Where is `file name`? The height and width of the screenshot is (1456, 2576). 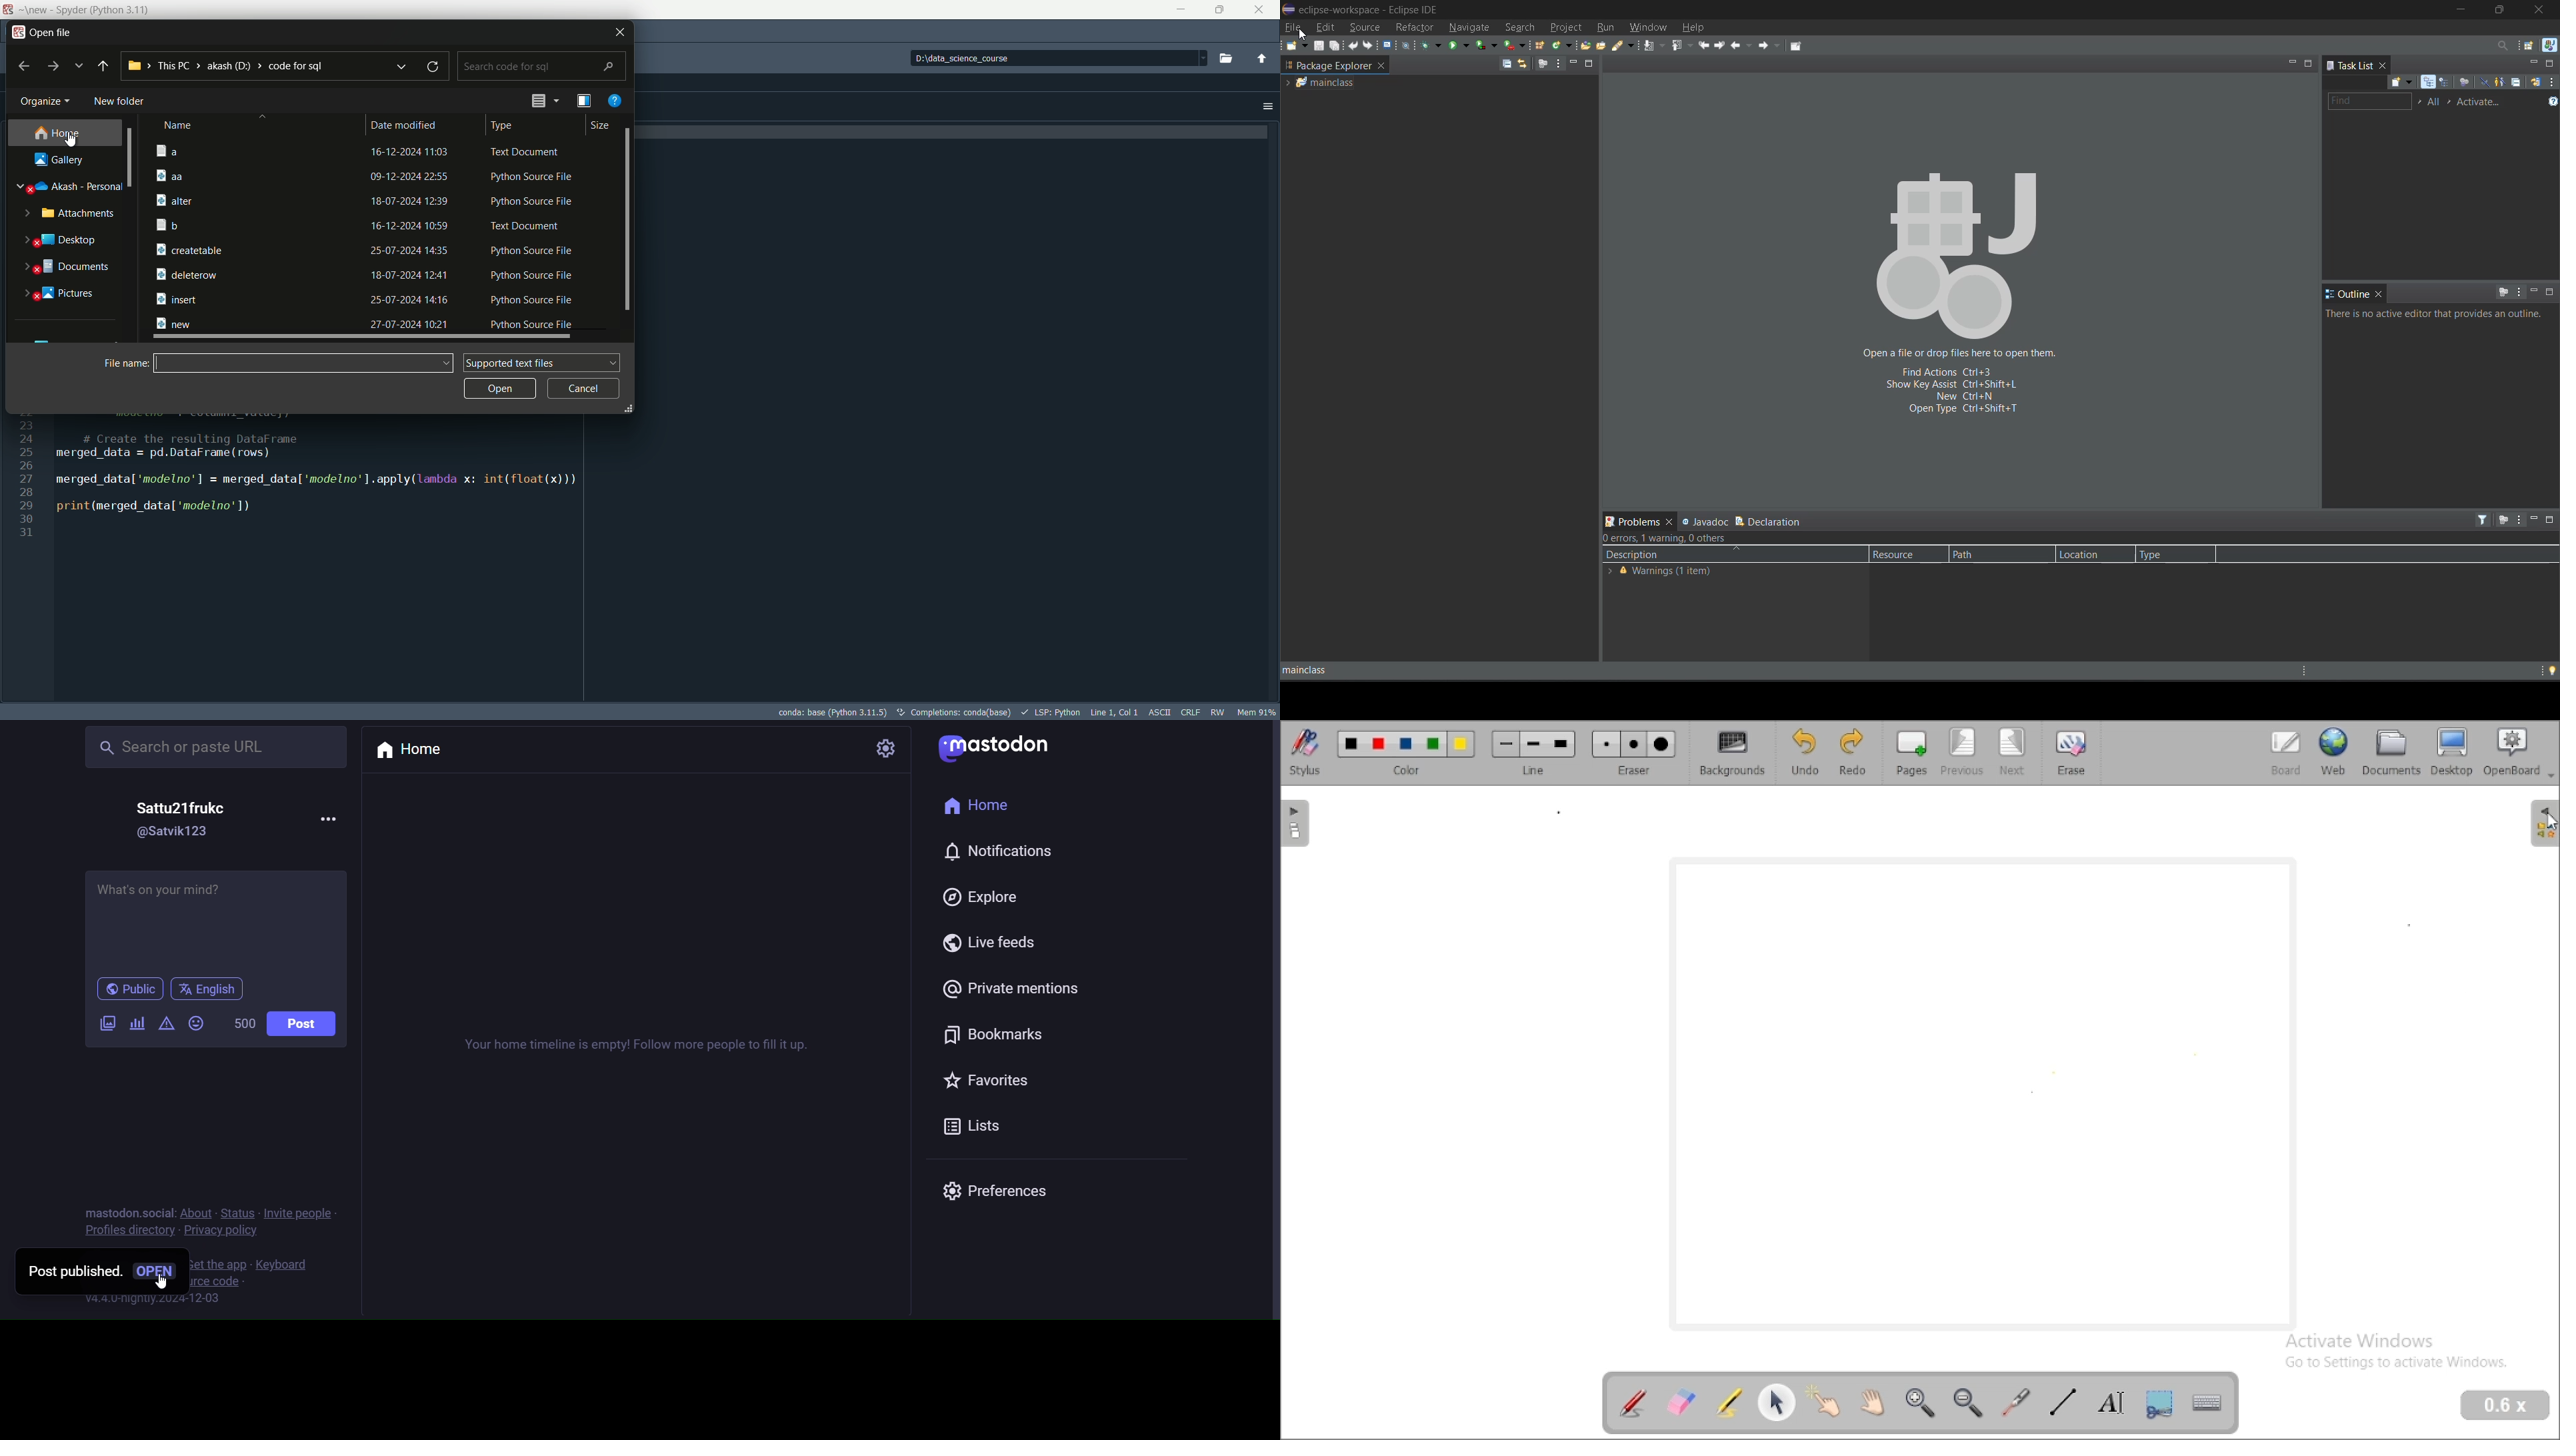
file name is located at coordinates (249, 251).